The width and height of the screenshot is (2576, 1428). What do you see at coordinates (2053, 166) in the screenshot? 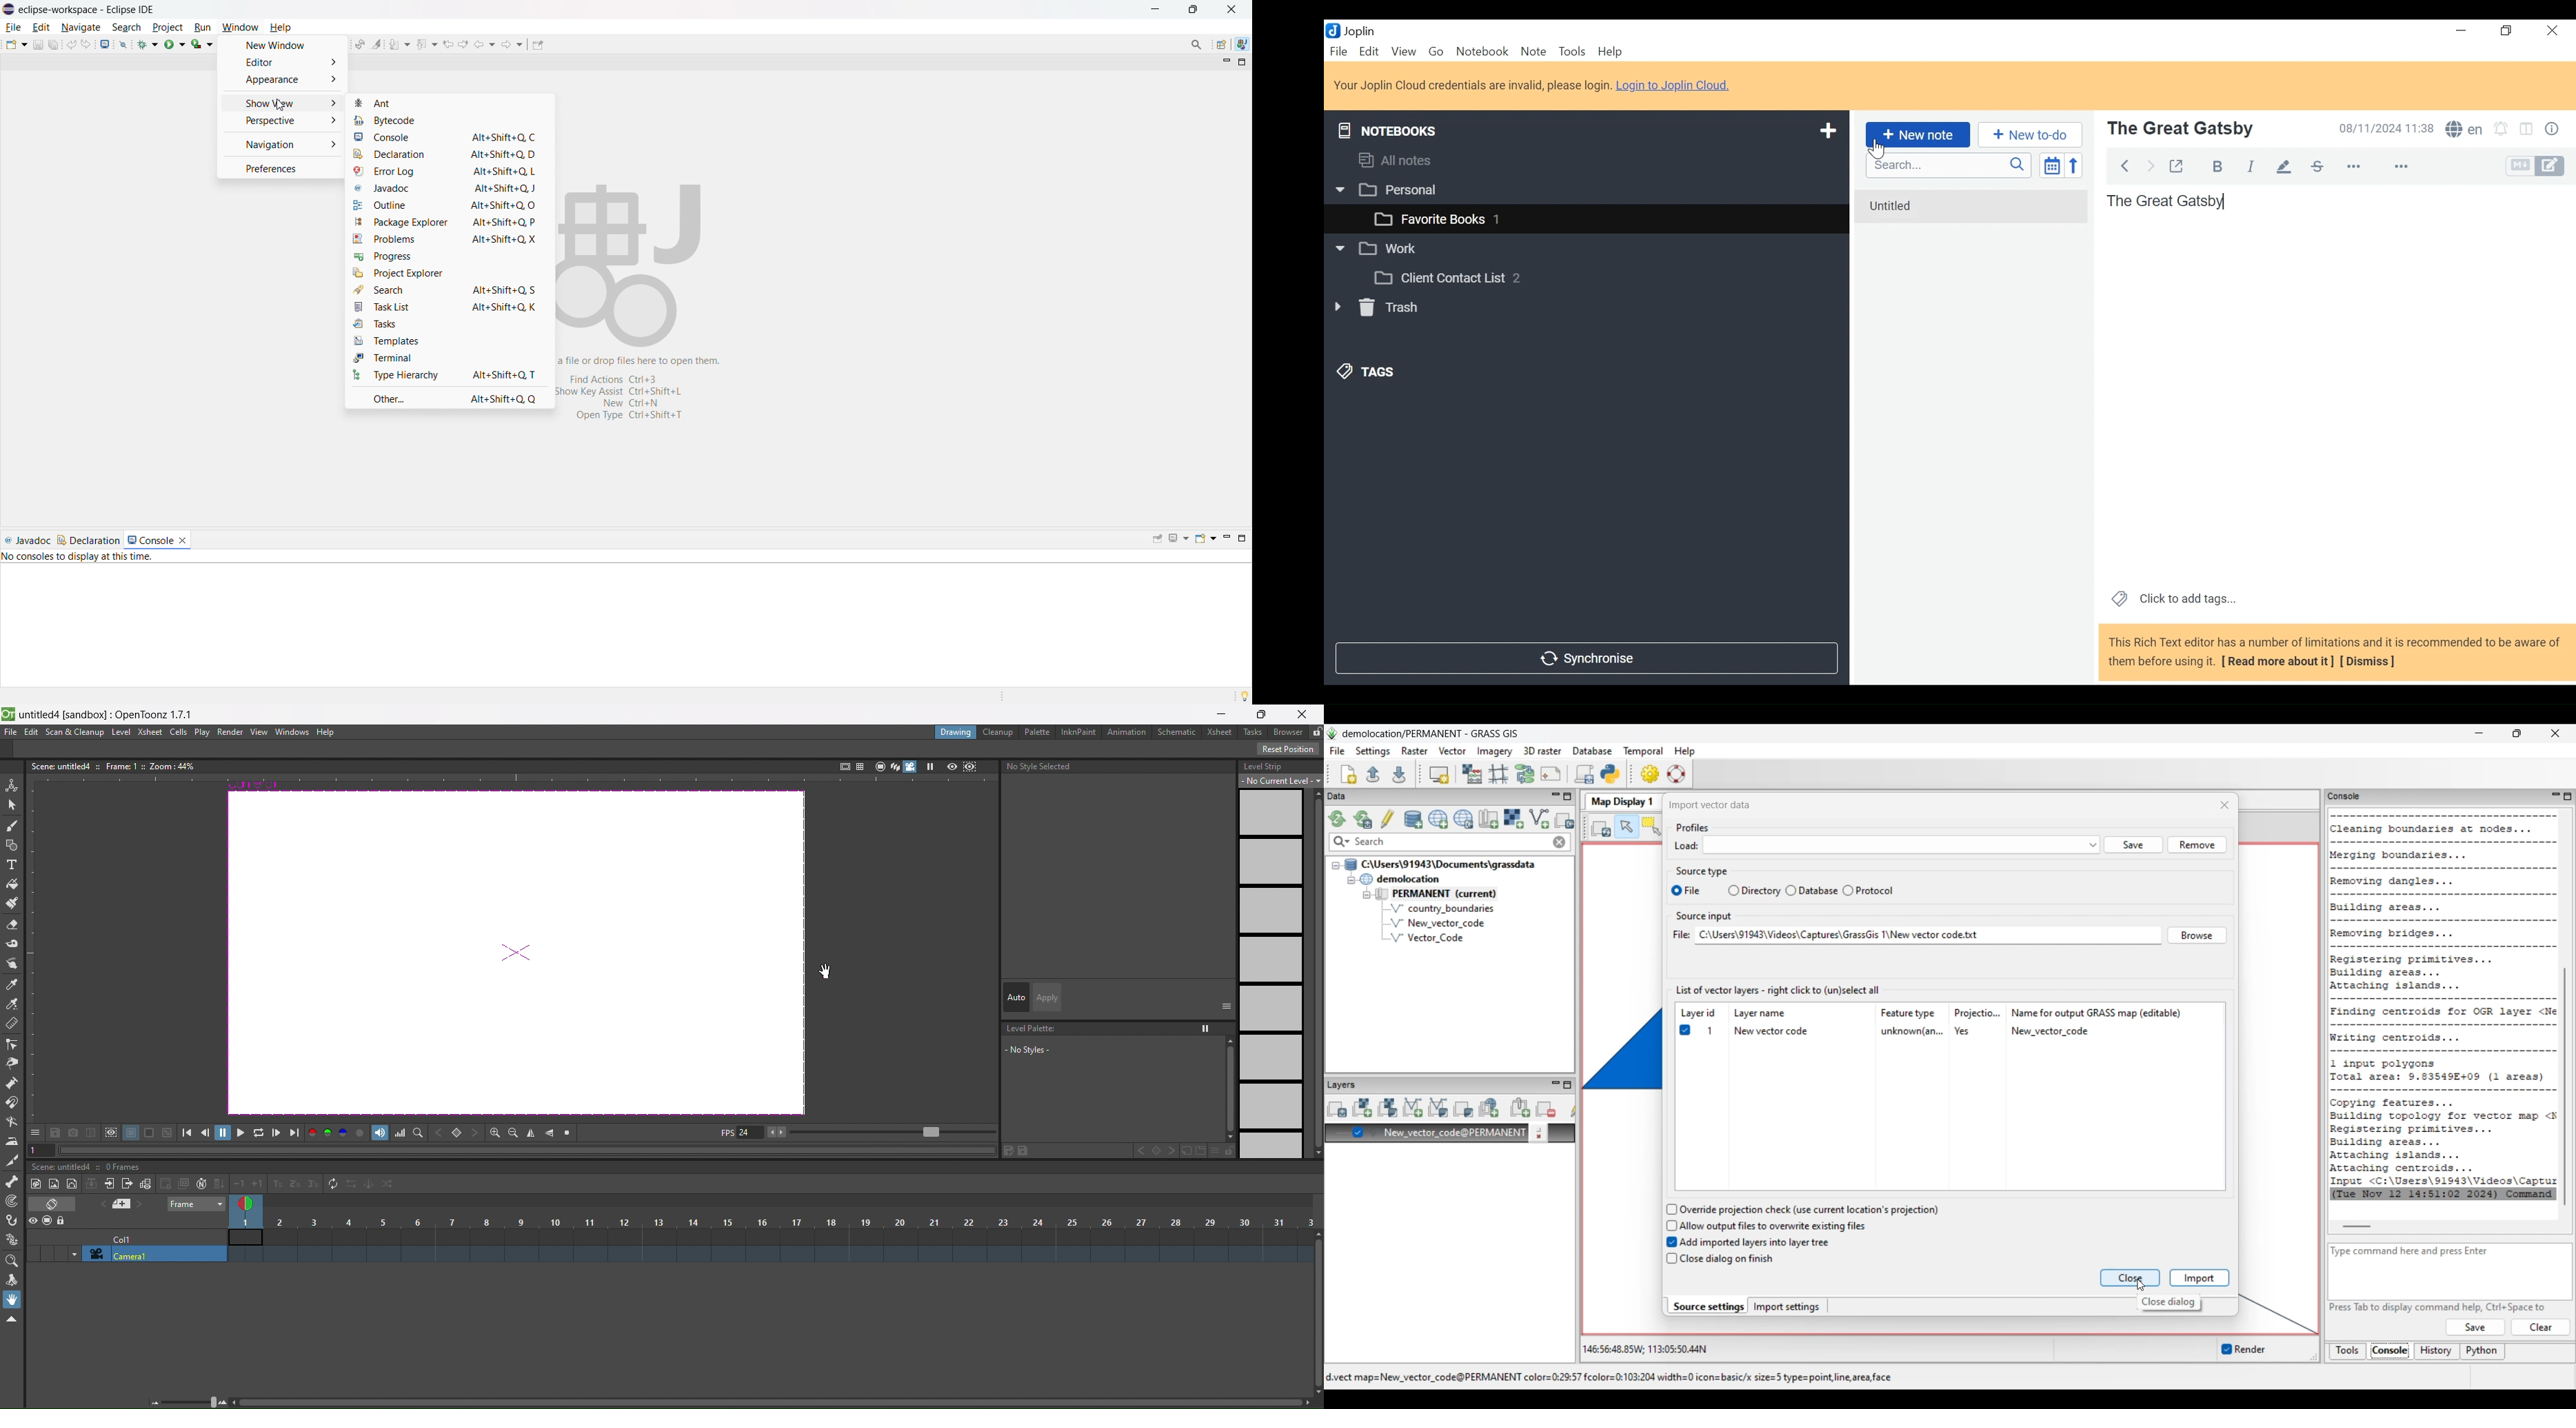
I see `Toggle sort order field ` at bounding box center [2053, 166].